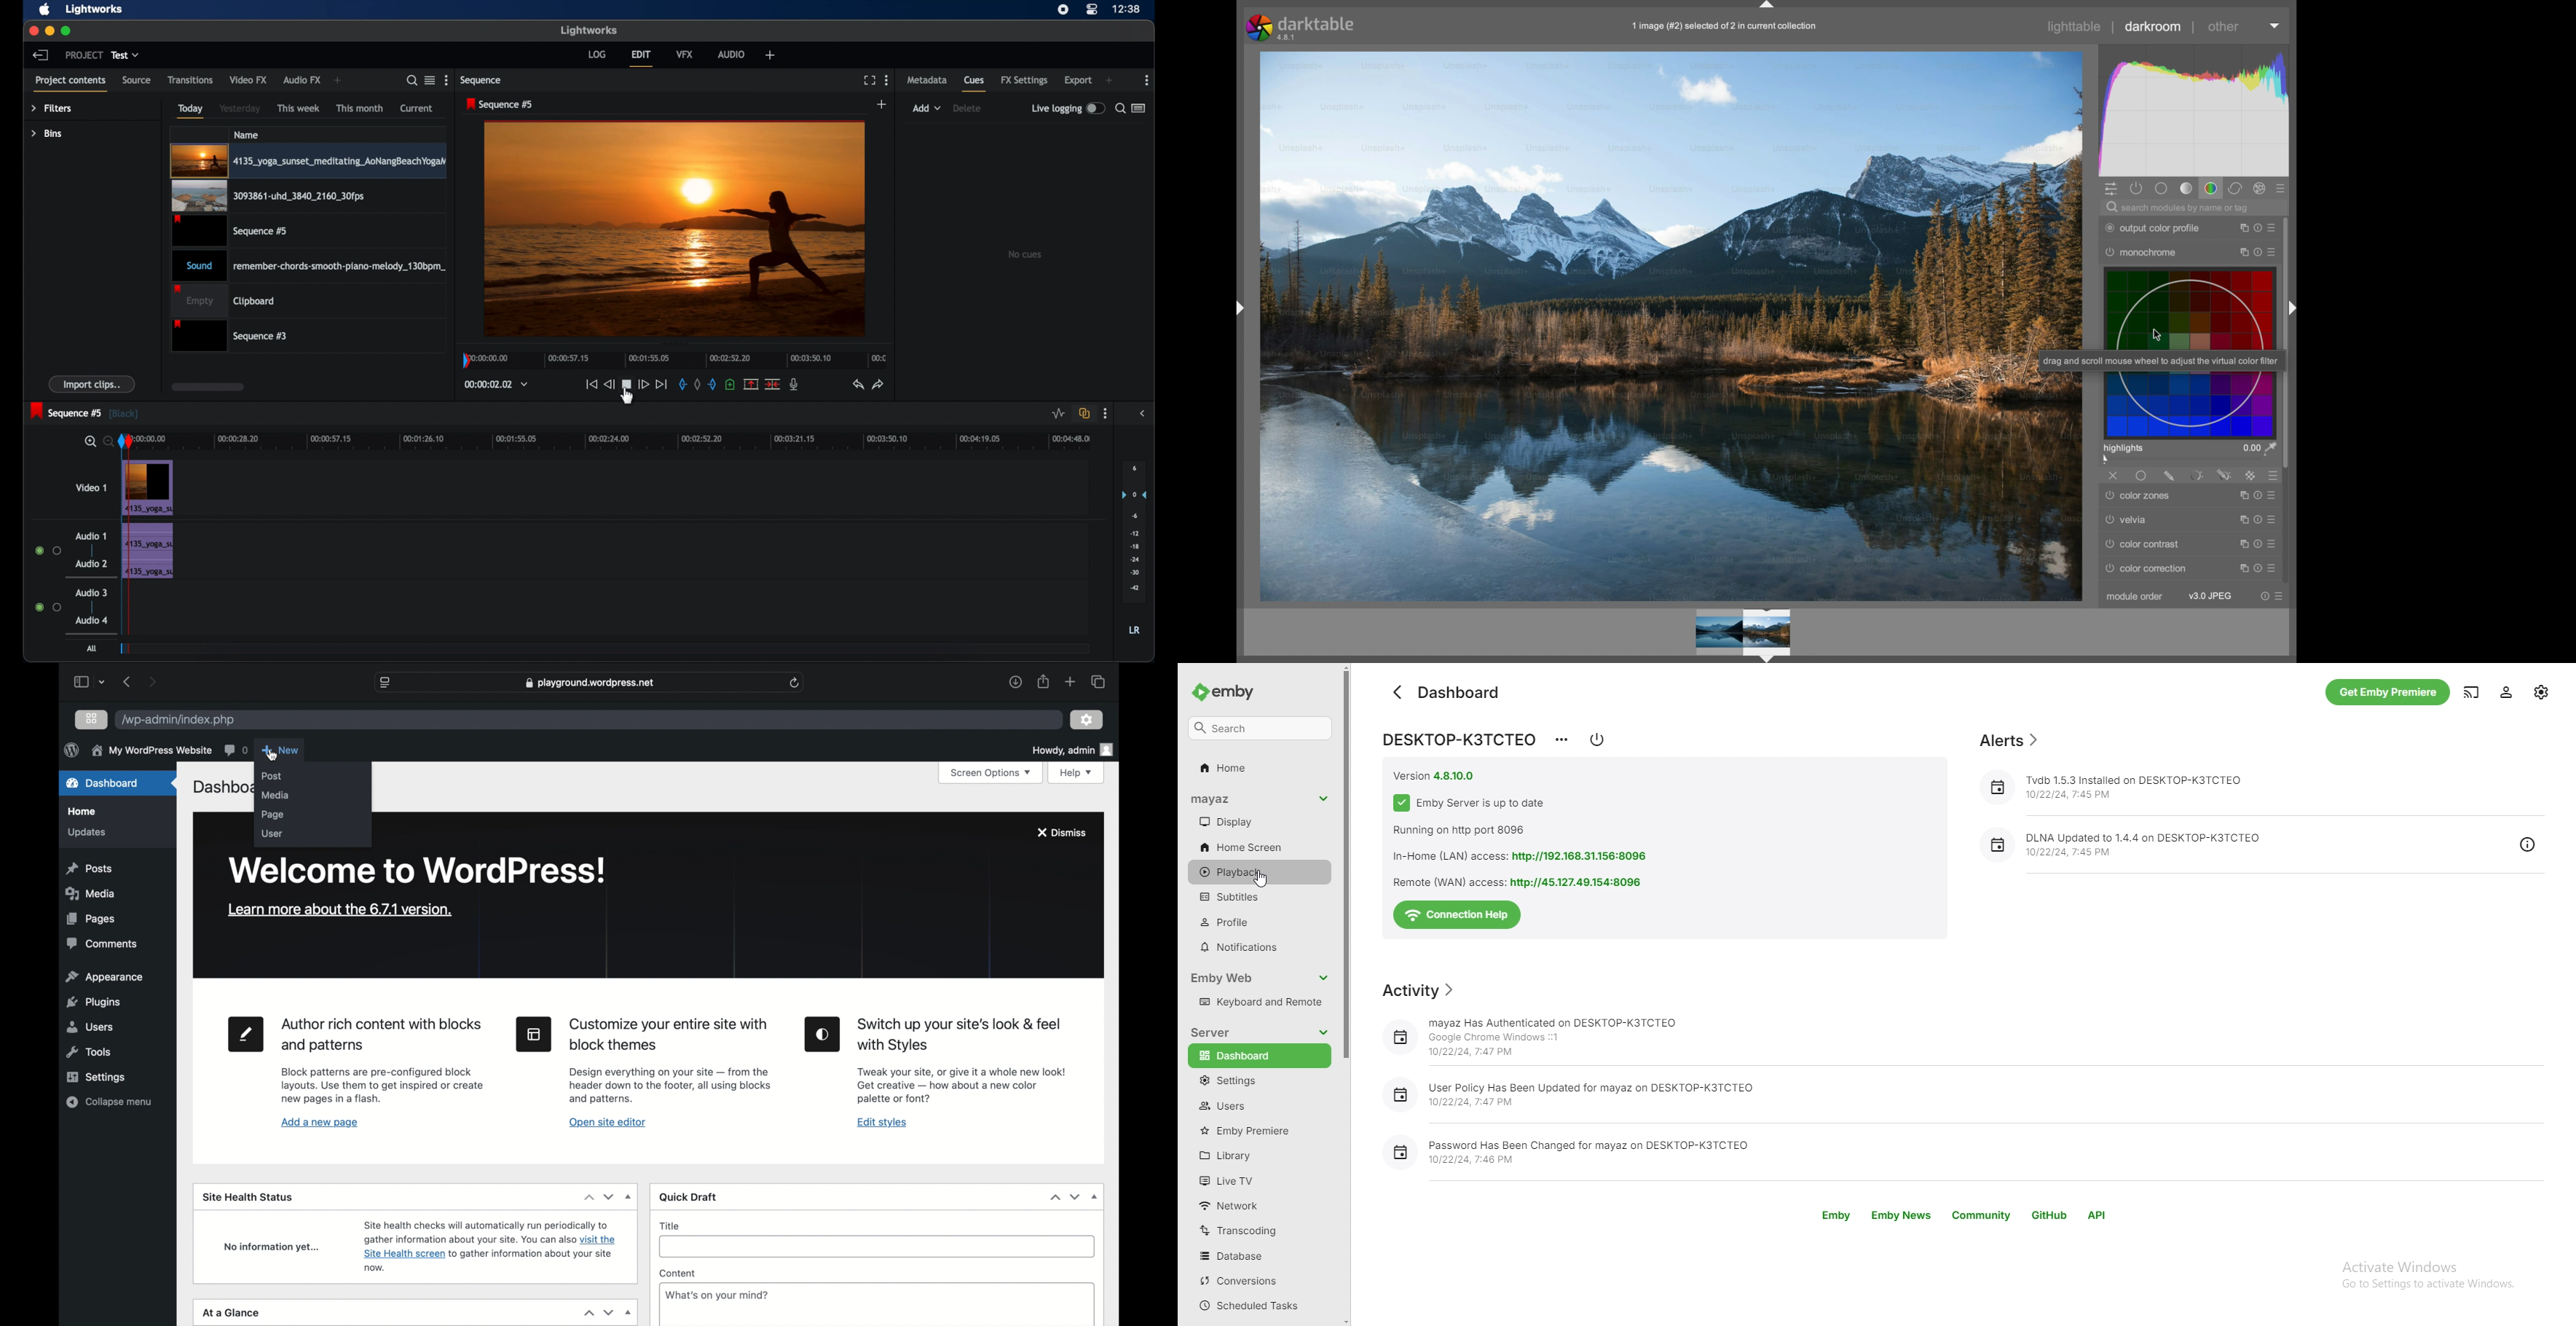 The image size is (2576, 1344). I want to click on in mark, so click(682, 384).